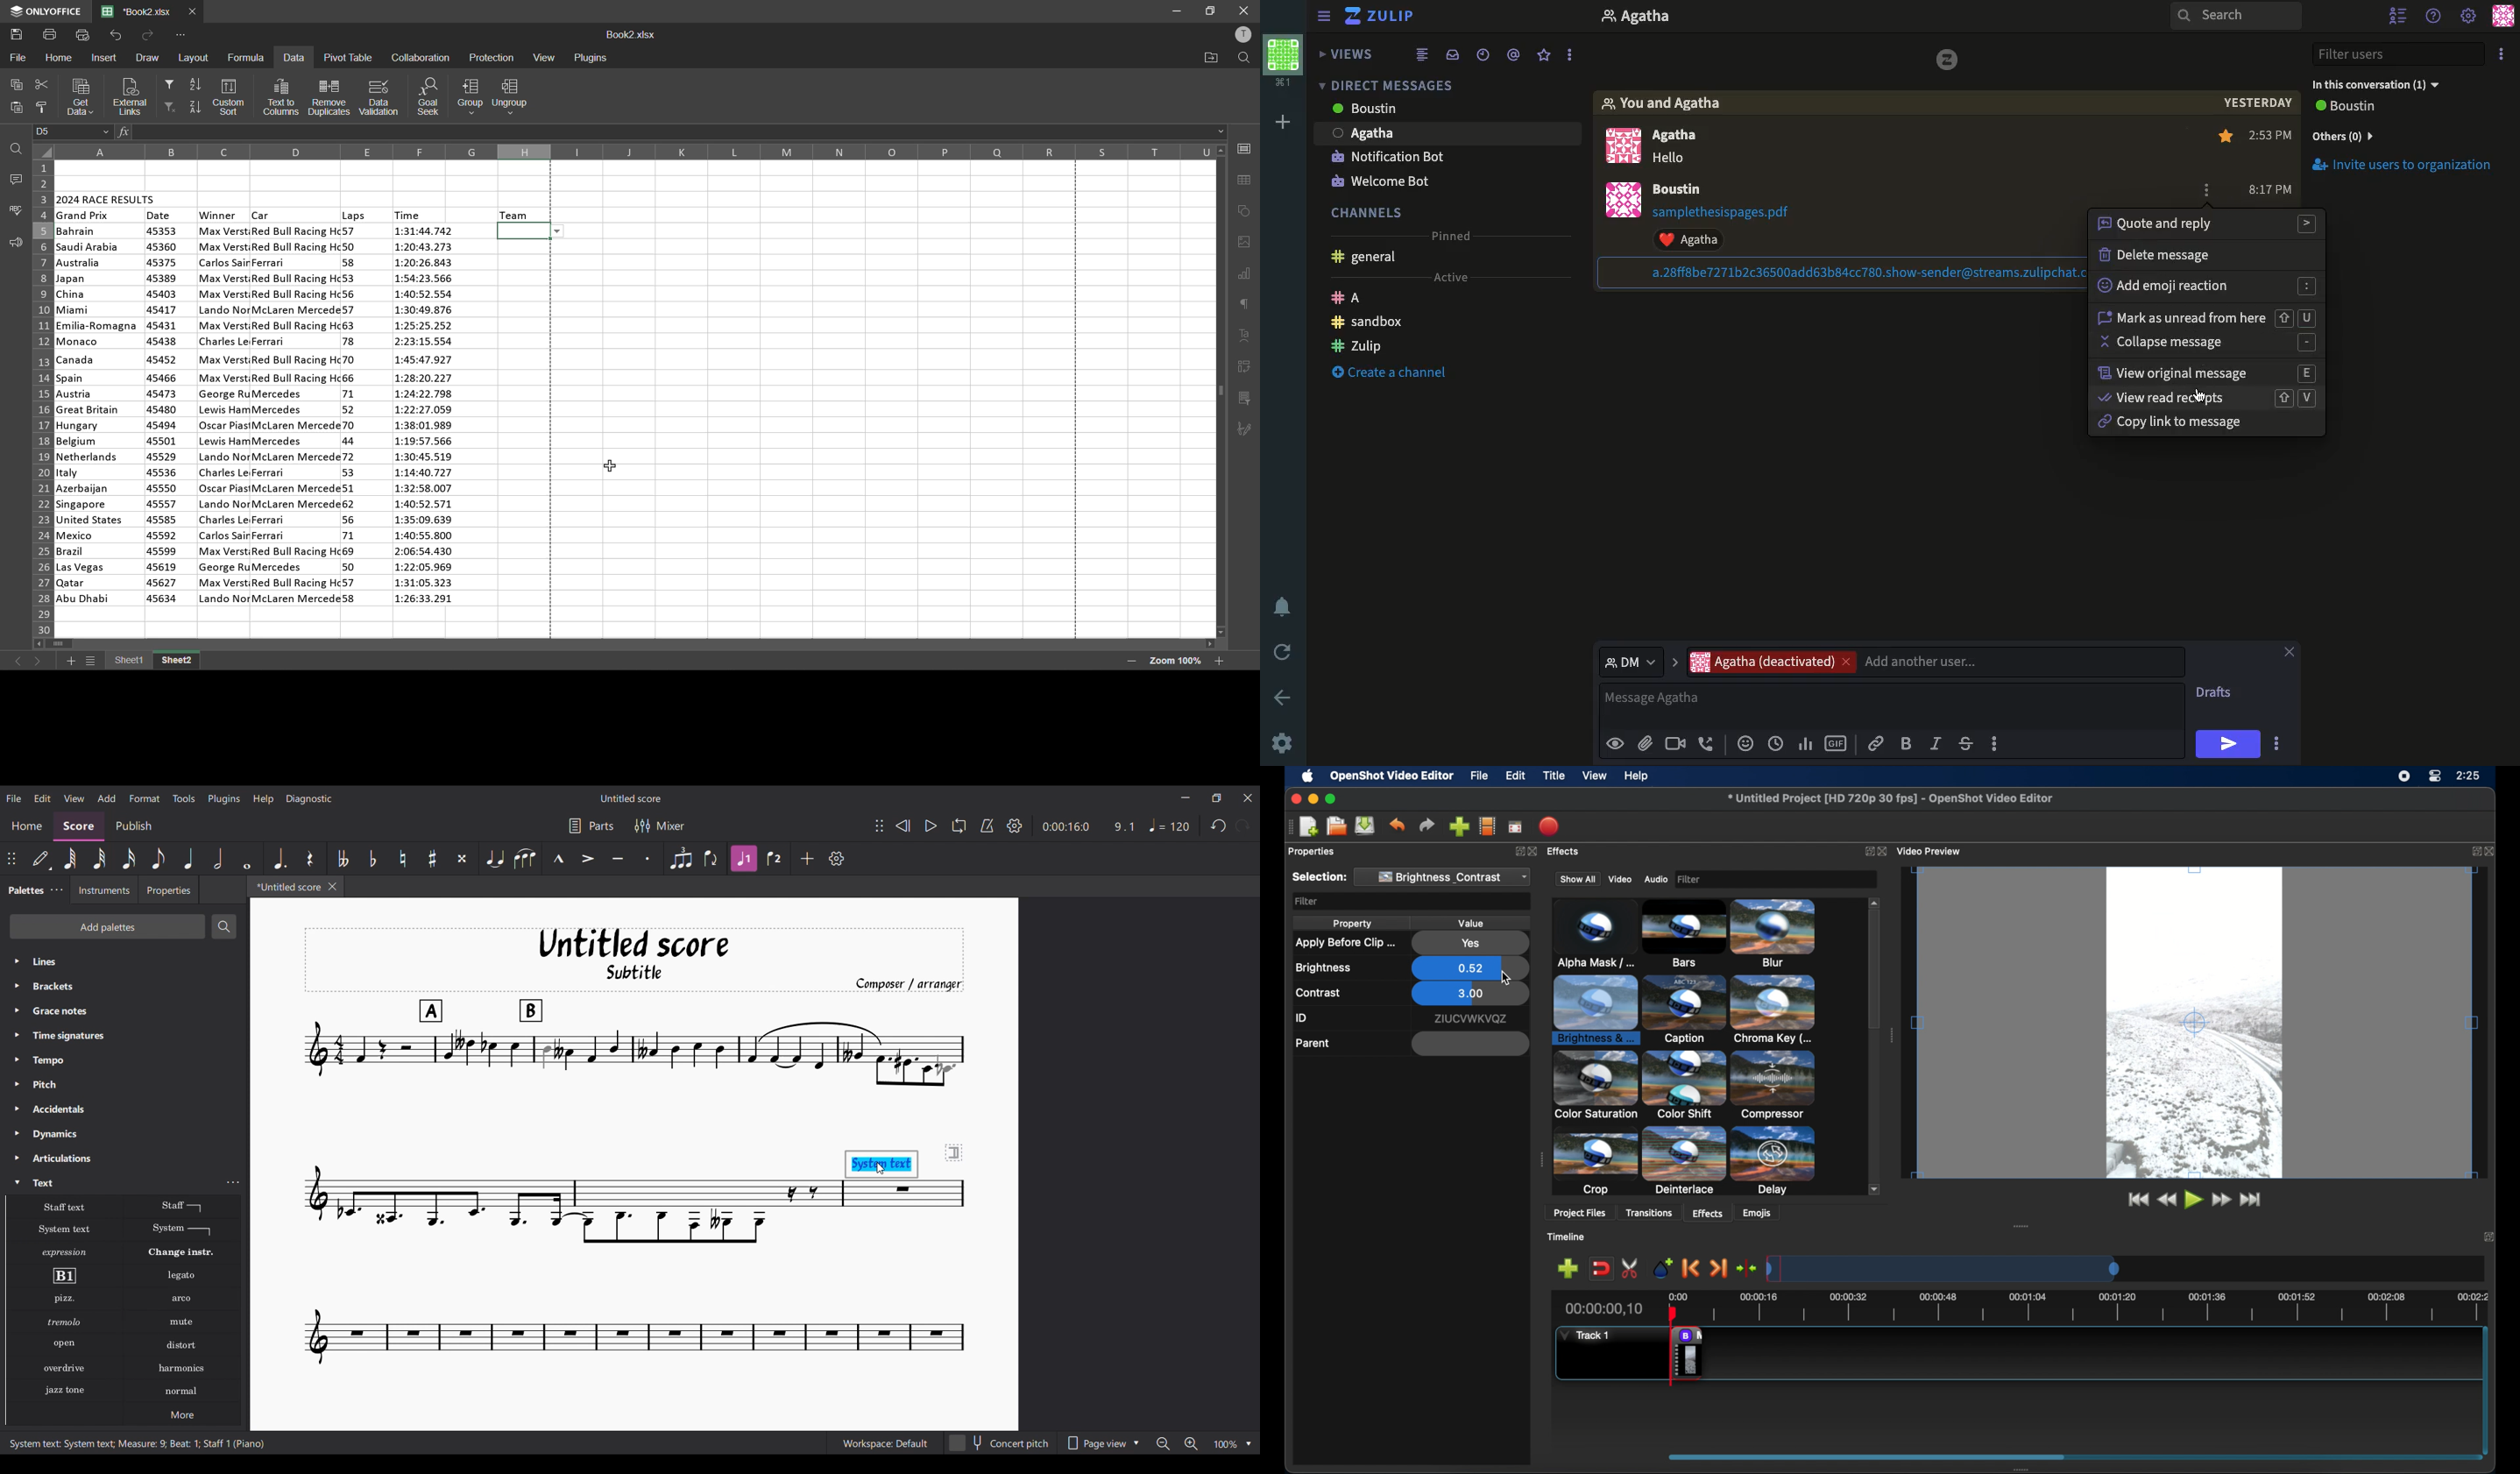 The image size is (2520, 1484). Describe the element at coordinates (1774, 1086) in the screenshot. I see `delay` at that location.